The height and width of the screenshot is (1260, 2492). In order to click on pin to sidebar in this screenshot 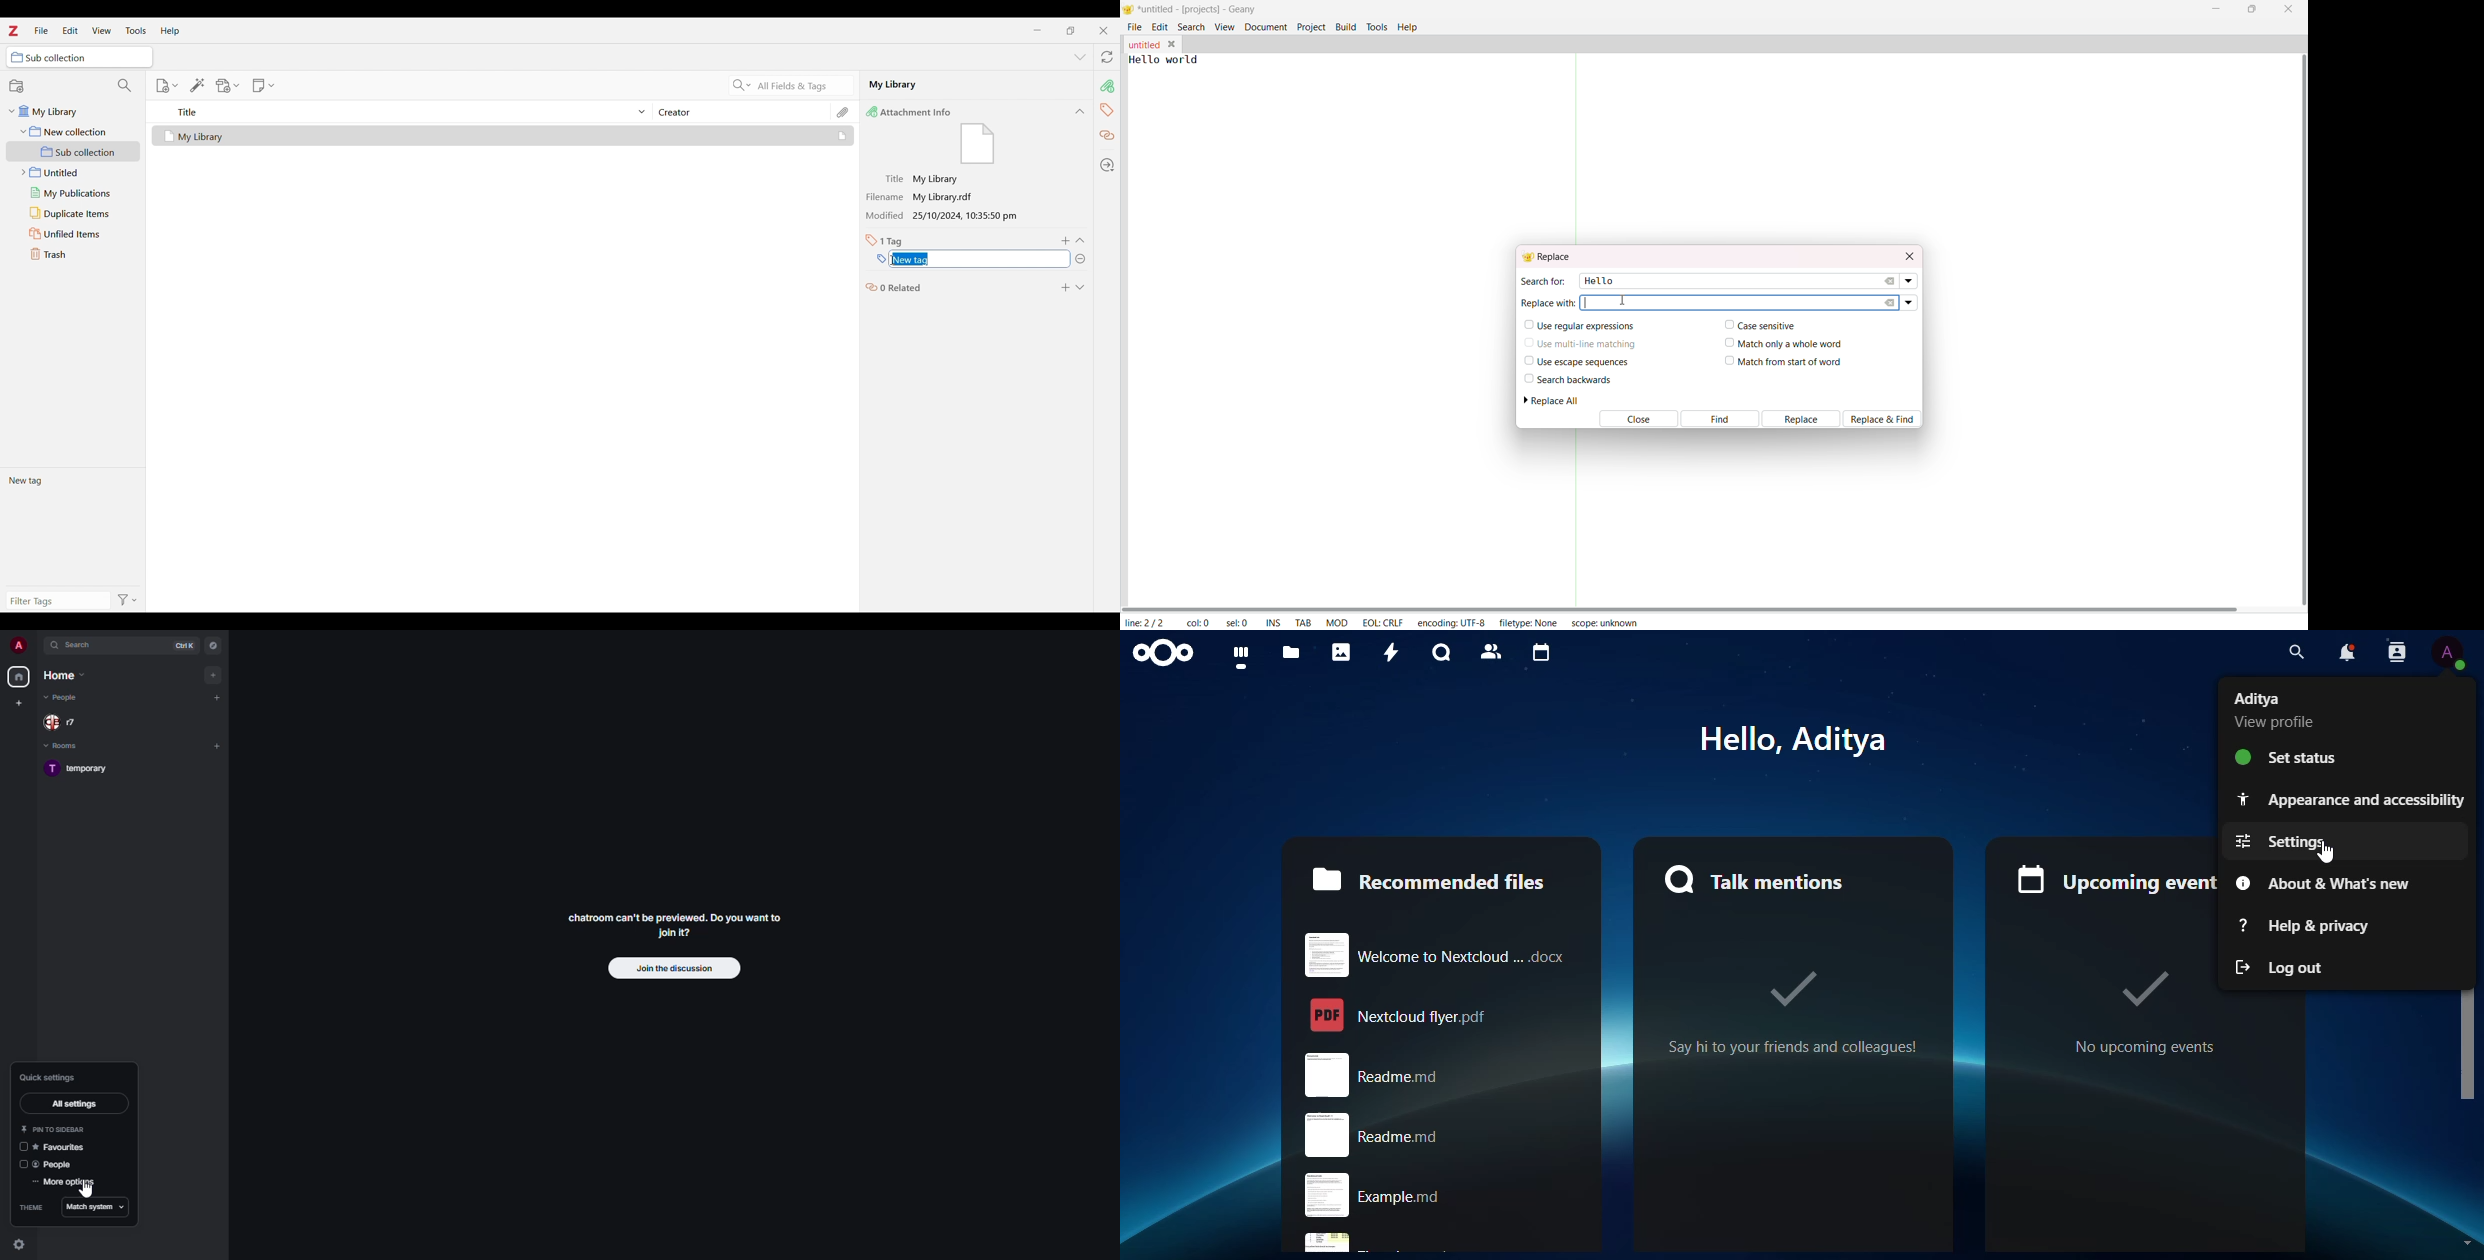, I will do `click(55, 1129)`.